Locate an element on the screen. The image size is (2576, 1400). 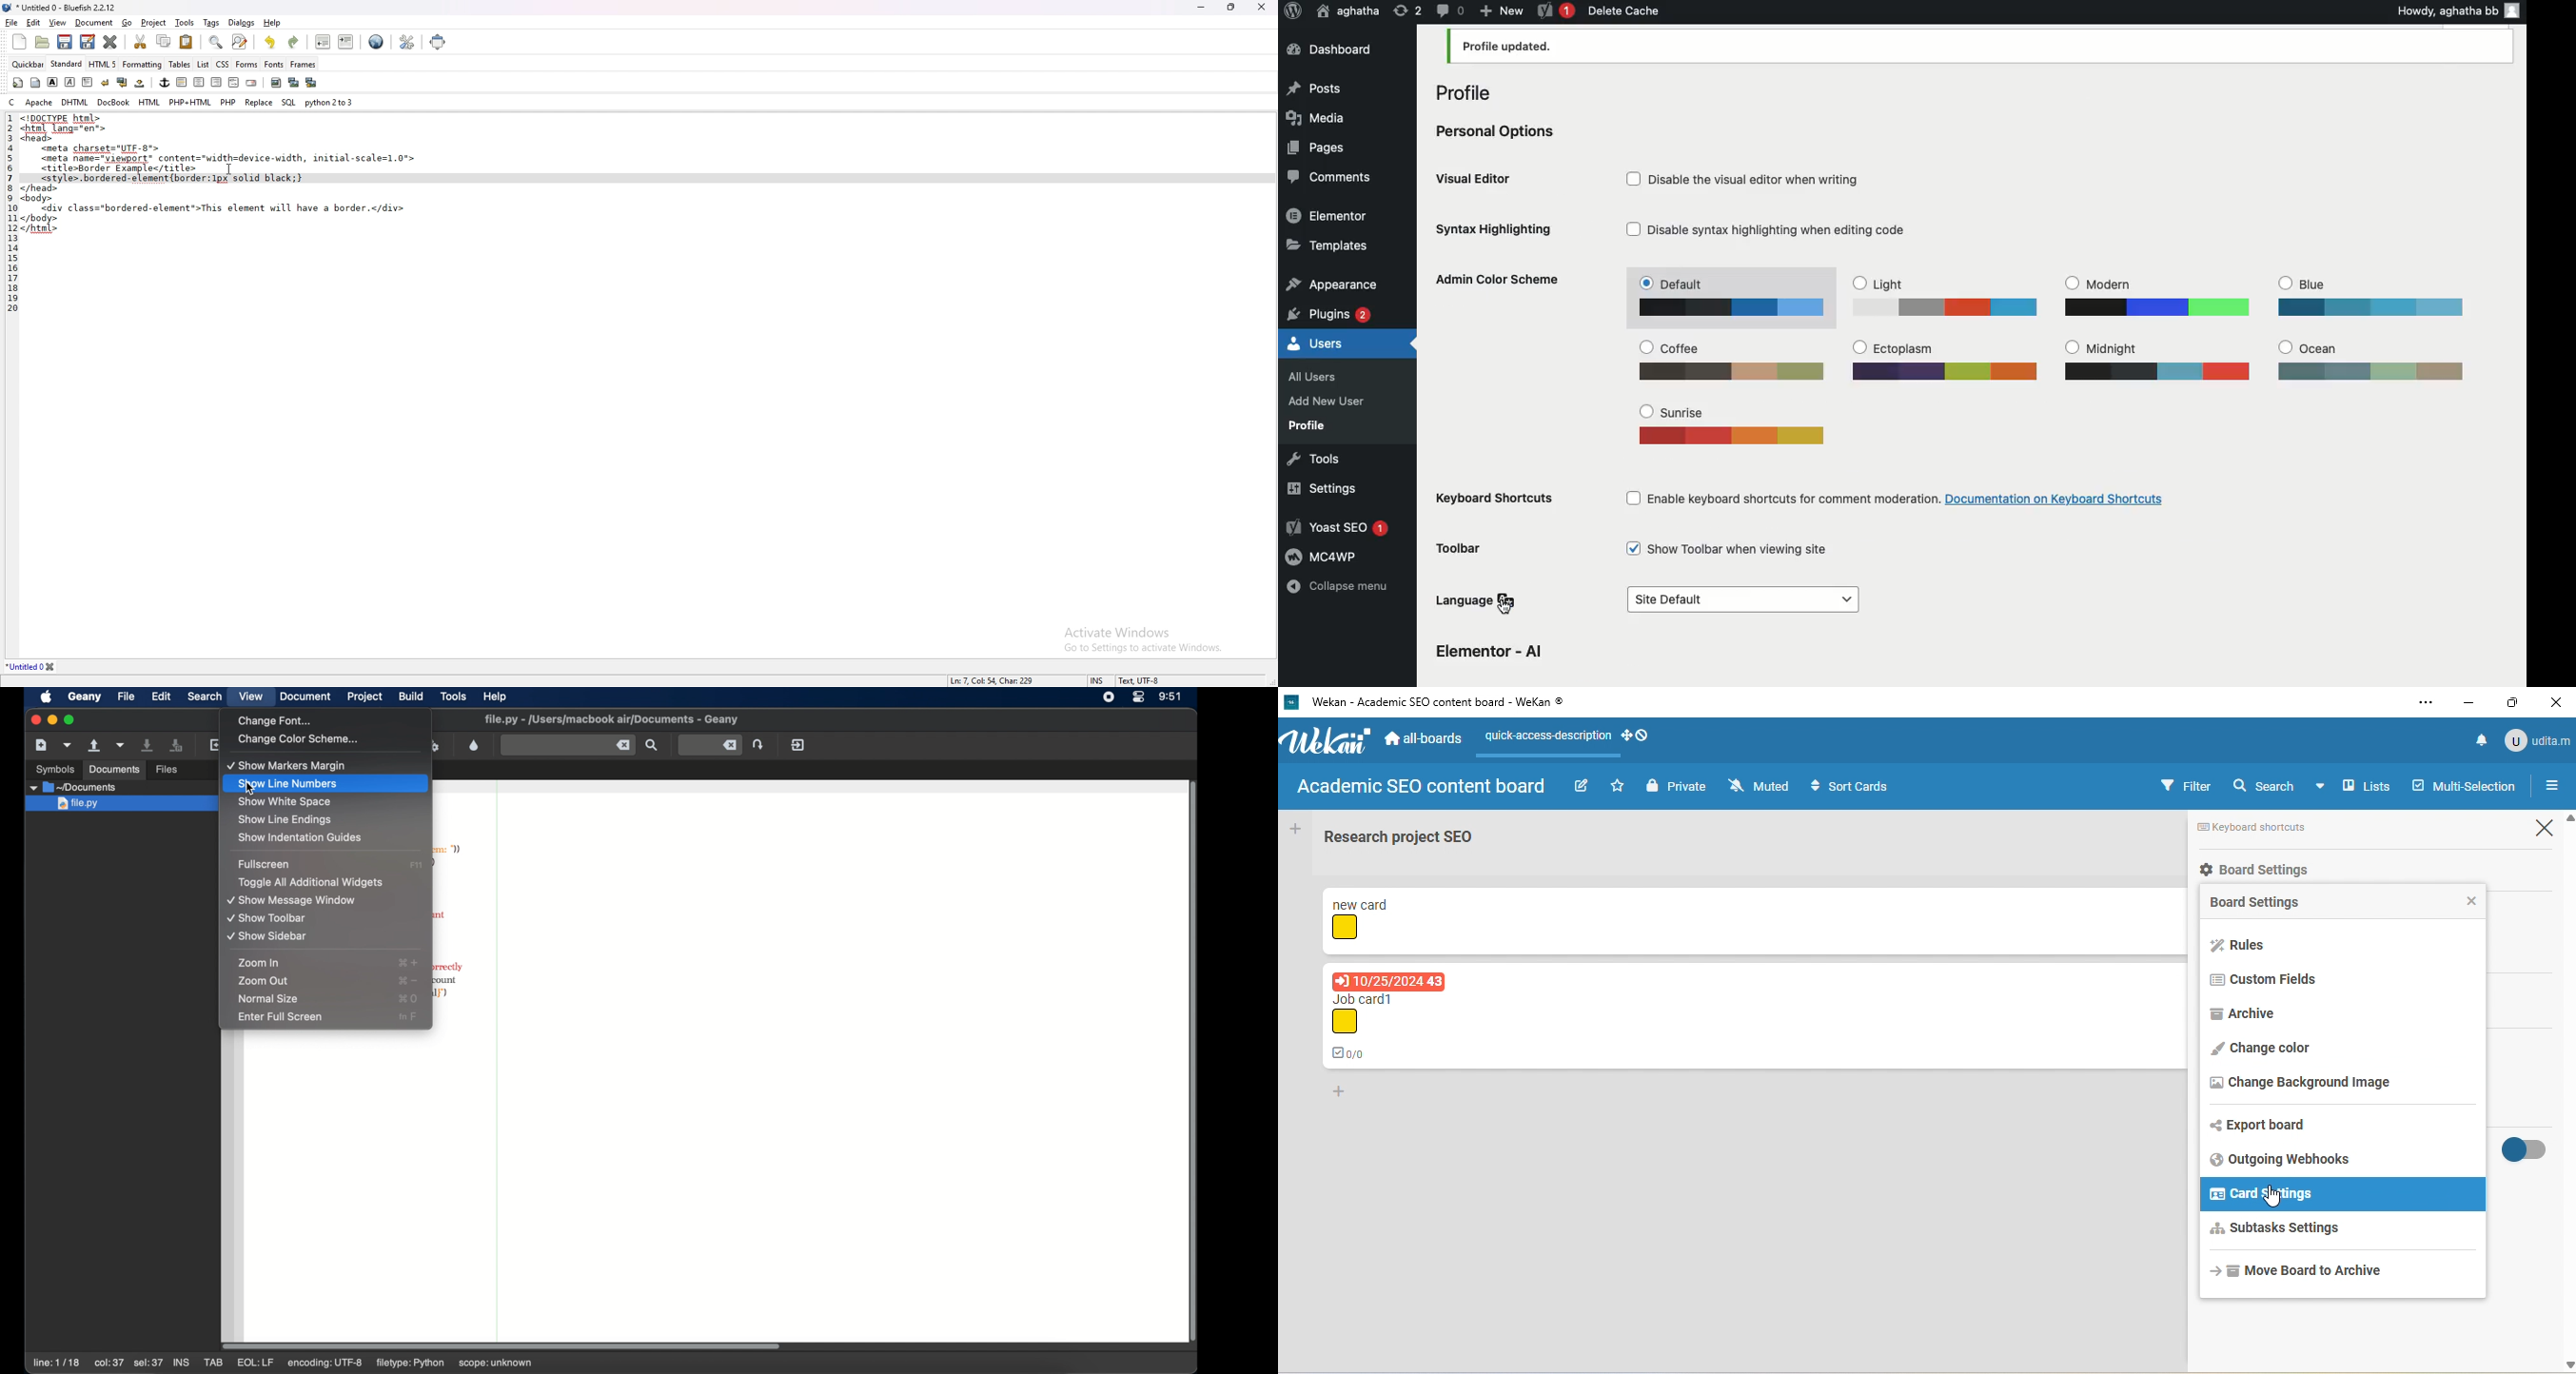
tags is located at coordinates (212, 23).